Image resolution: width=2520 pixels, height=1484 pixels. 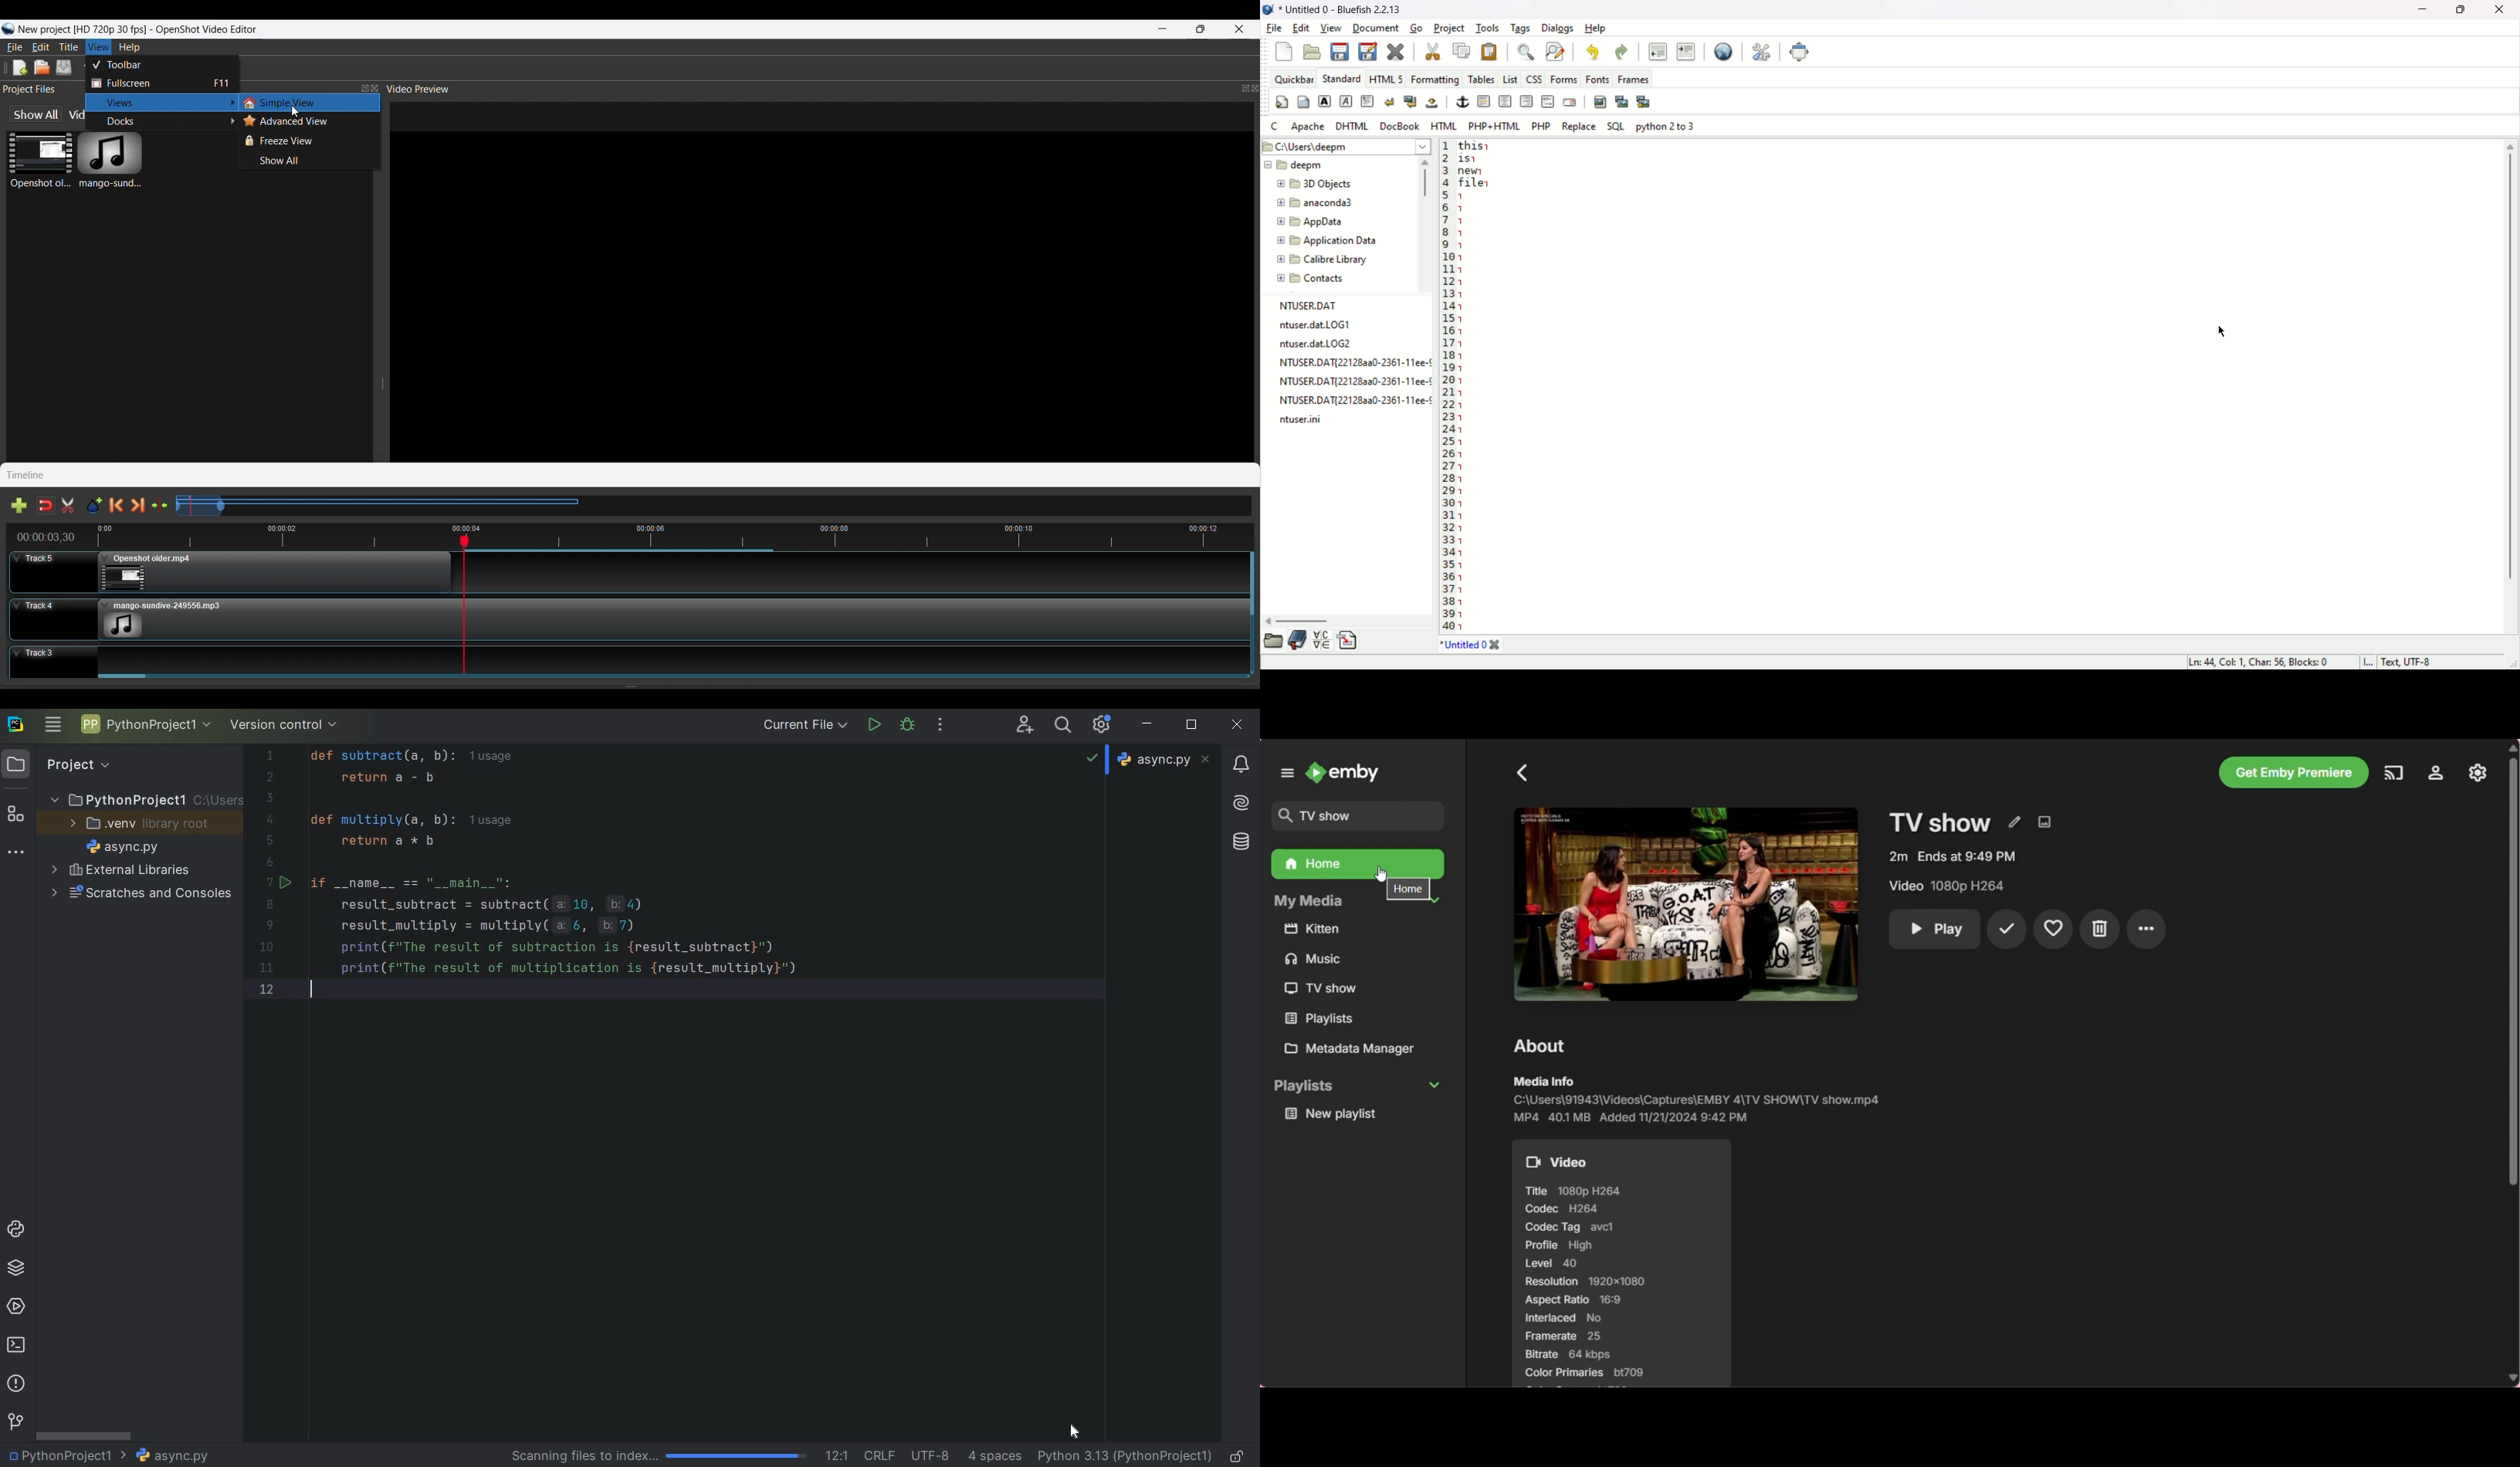 I want to click on NTUSER.DAT

ntuser.datLOGT

ntuser.dat.LOG2
NTUSER.DAT{221282a0-2361-11ee-¢
NTUSER.DAT{22128a20-2361-11ee-¢
NTUSER.DAT{221283a0-2361-11ee-¢
ntuser.ini, so click(x=1353, y=366).